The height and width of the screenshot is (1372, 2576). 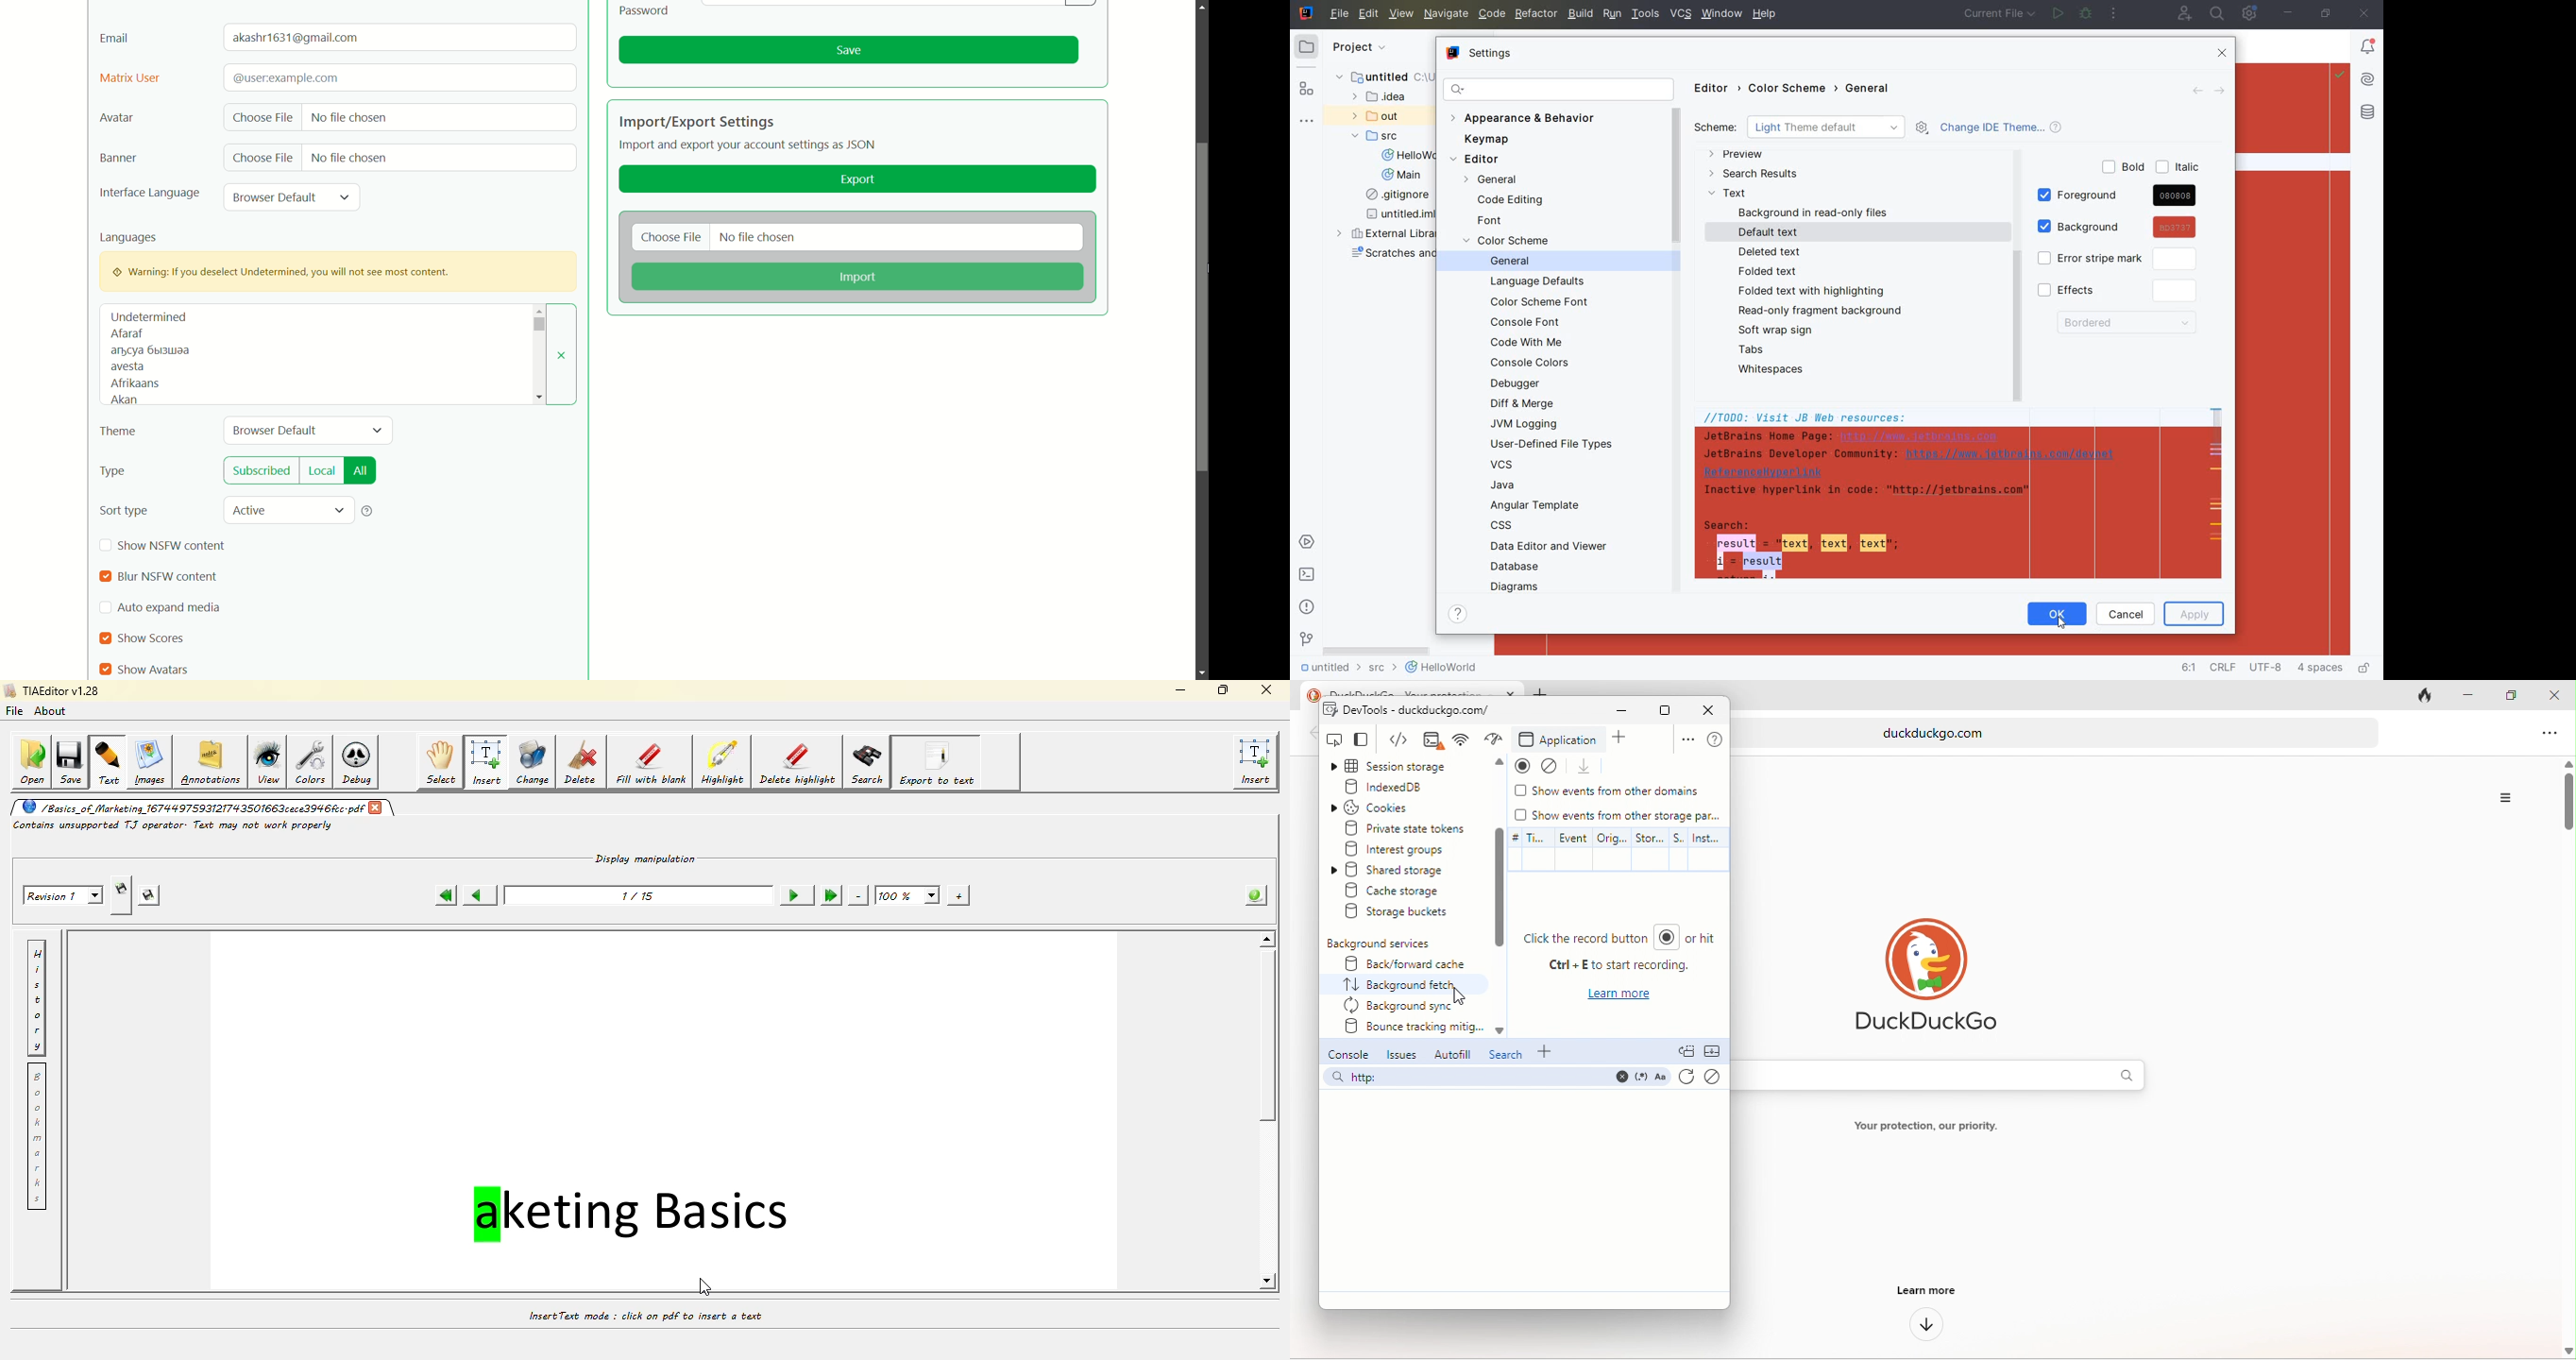 I want to click on choose file, so click(x=263, y=118).